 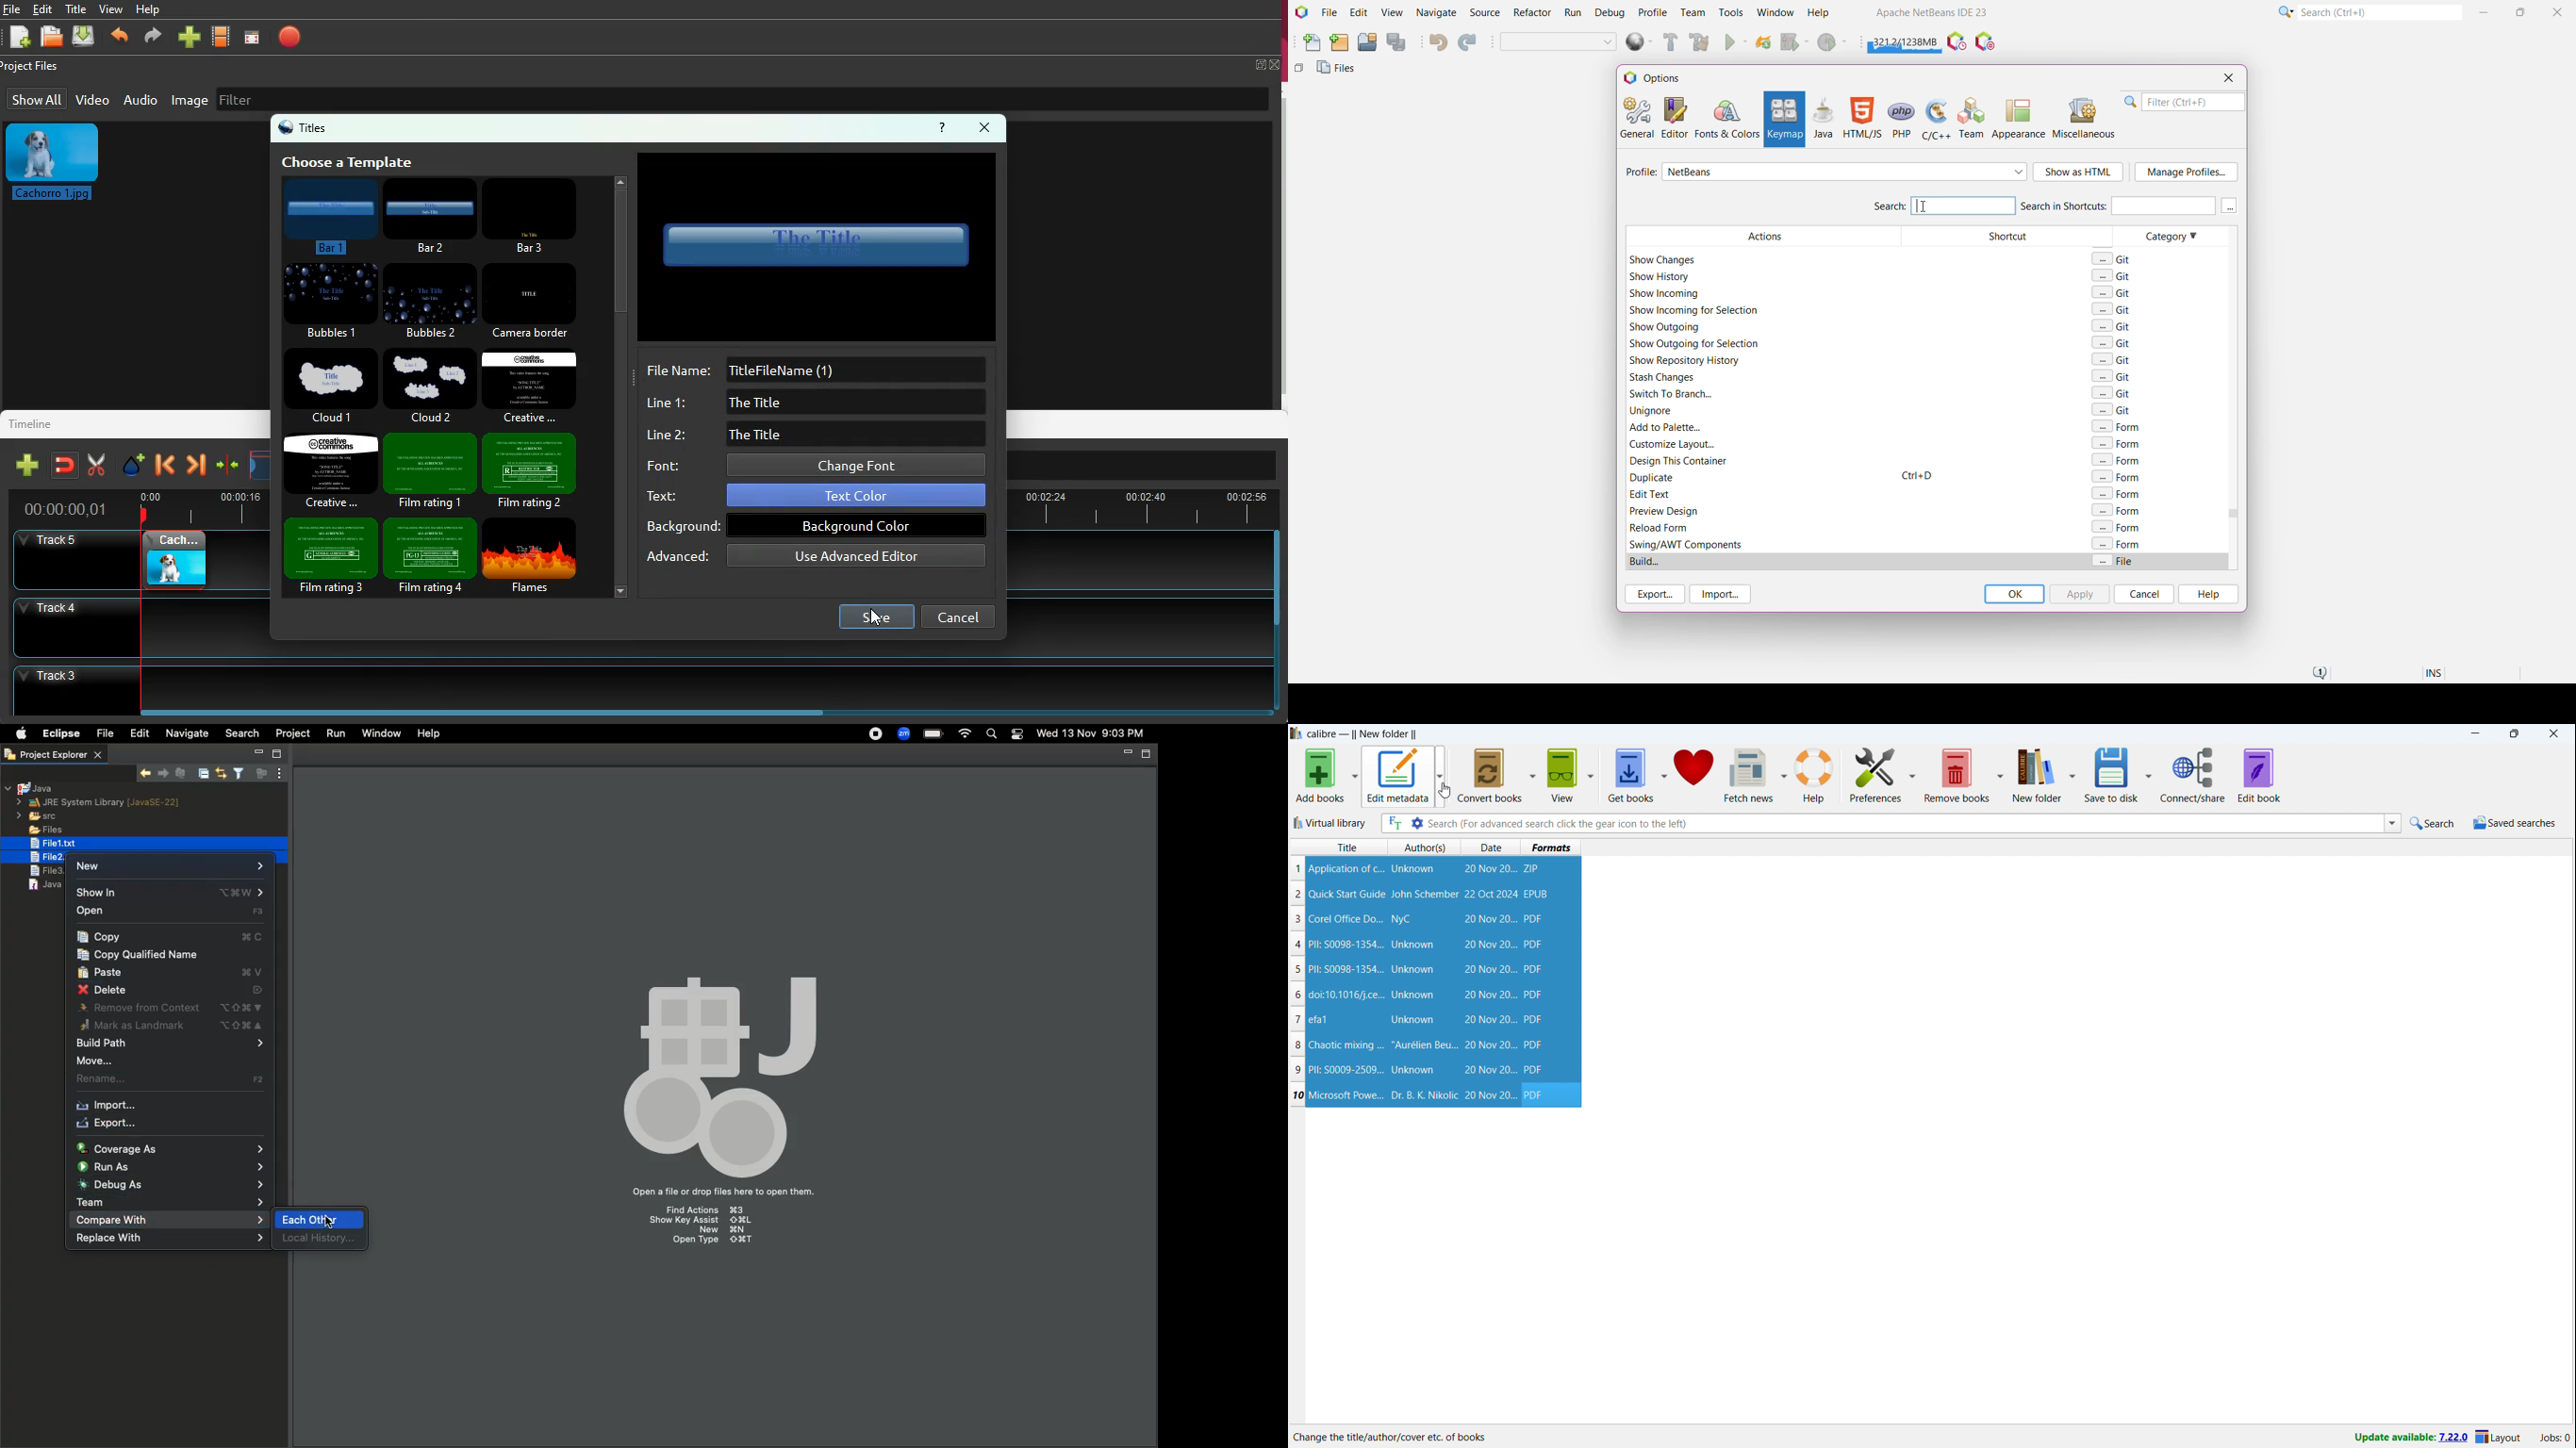 I want to click on 22 Oct 2024, so click(x=1490, y=894).